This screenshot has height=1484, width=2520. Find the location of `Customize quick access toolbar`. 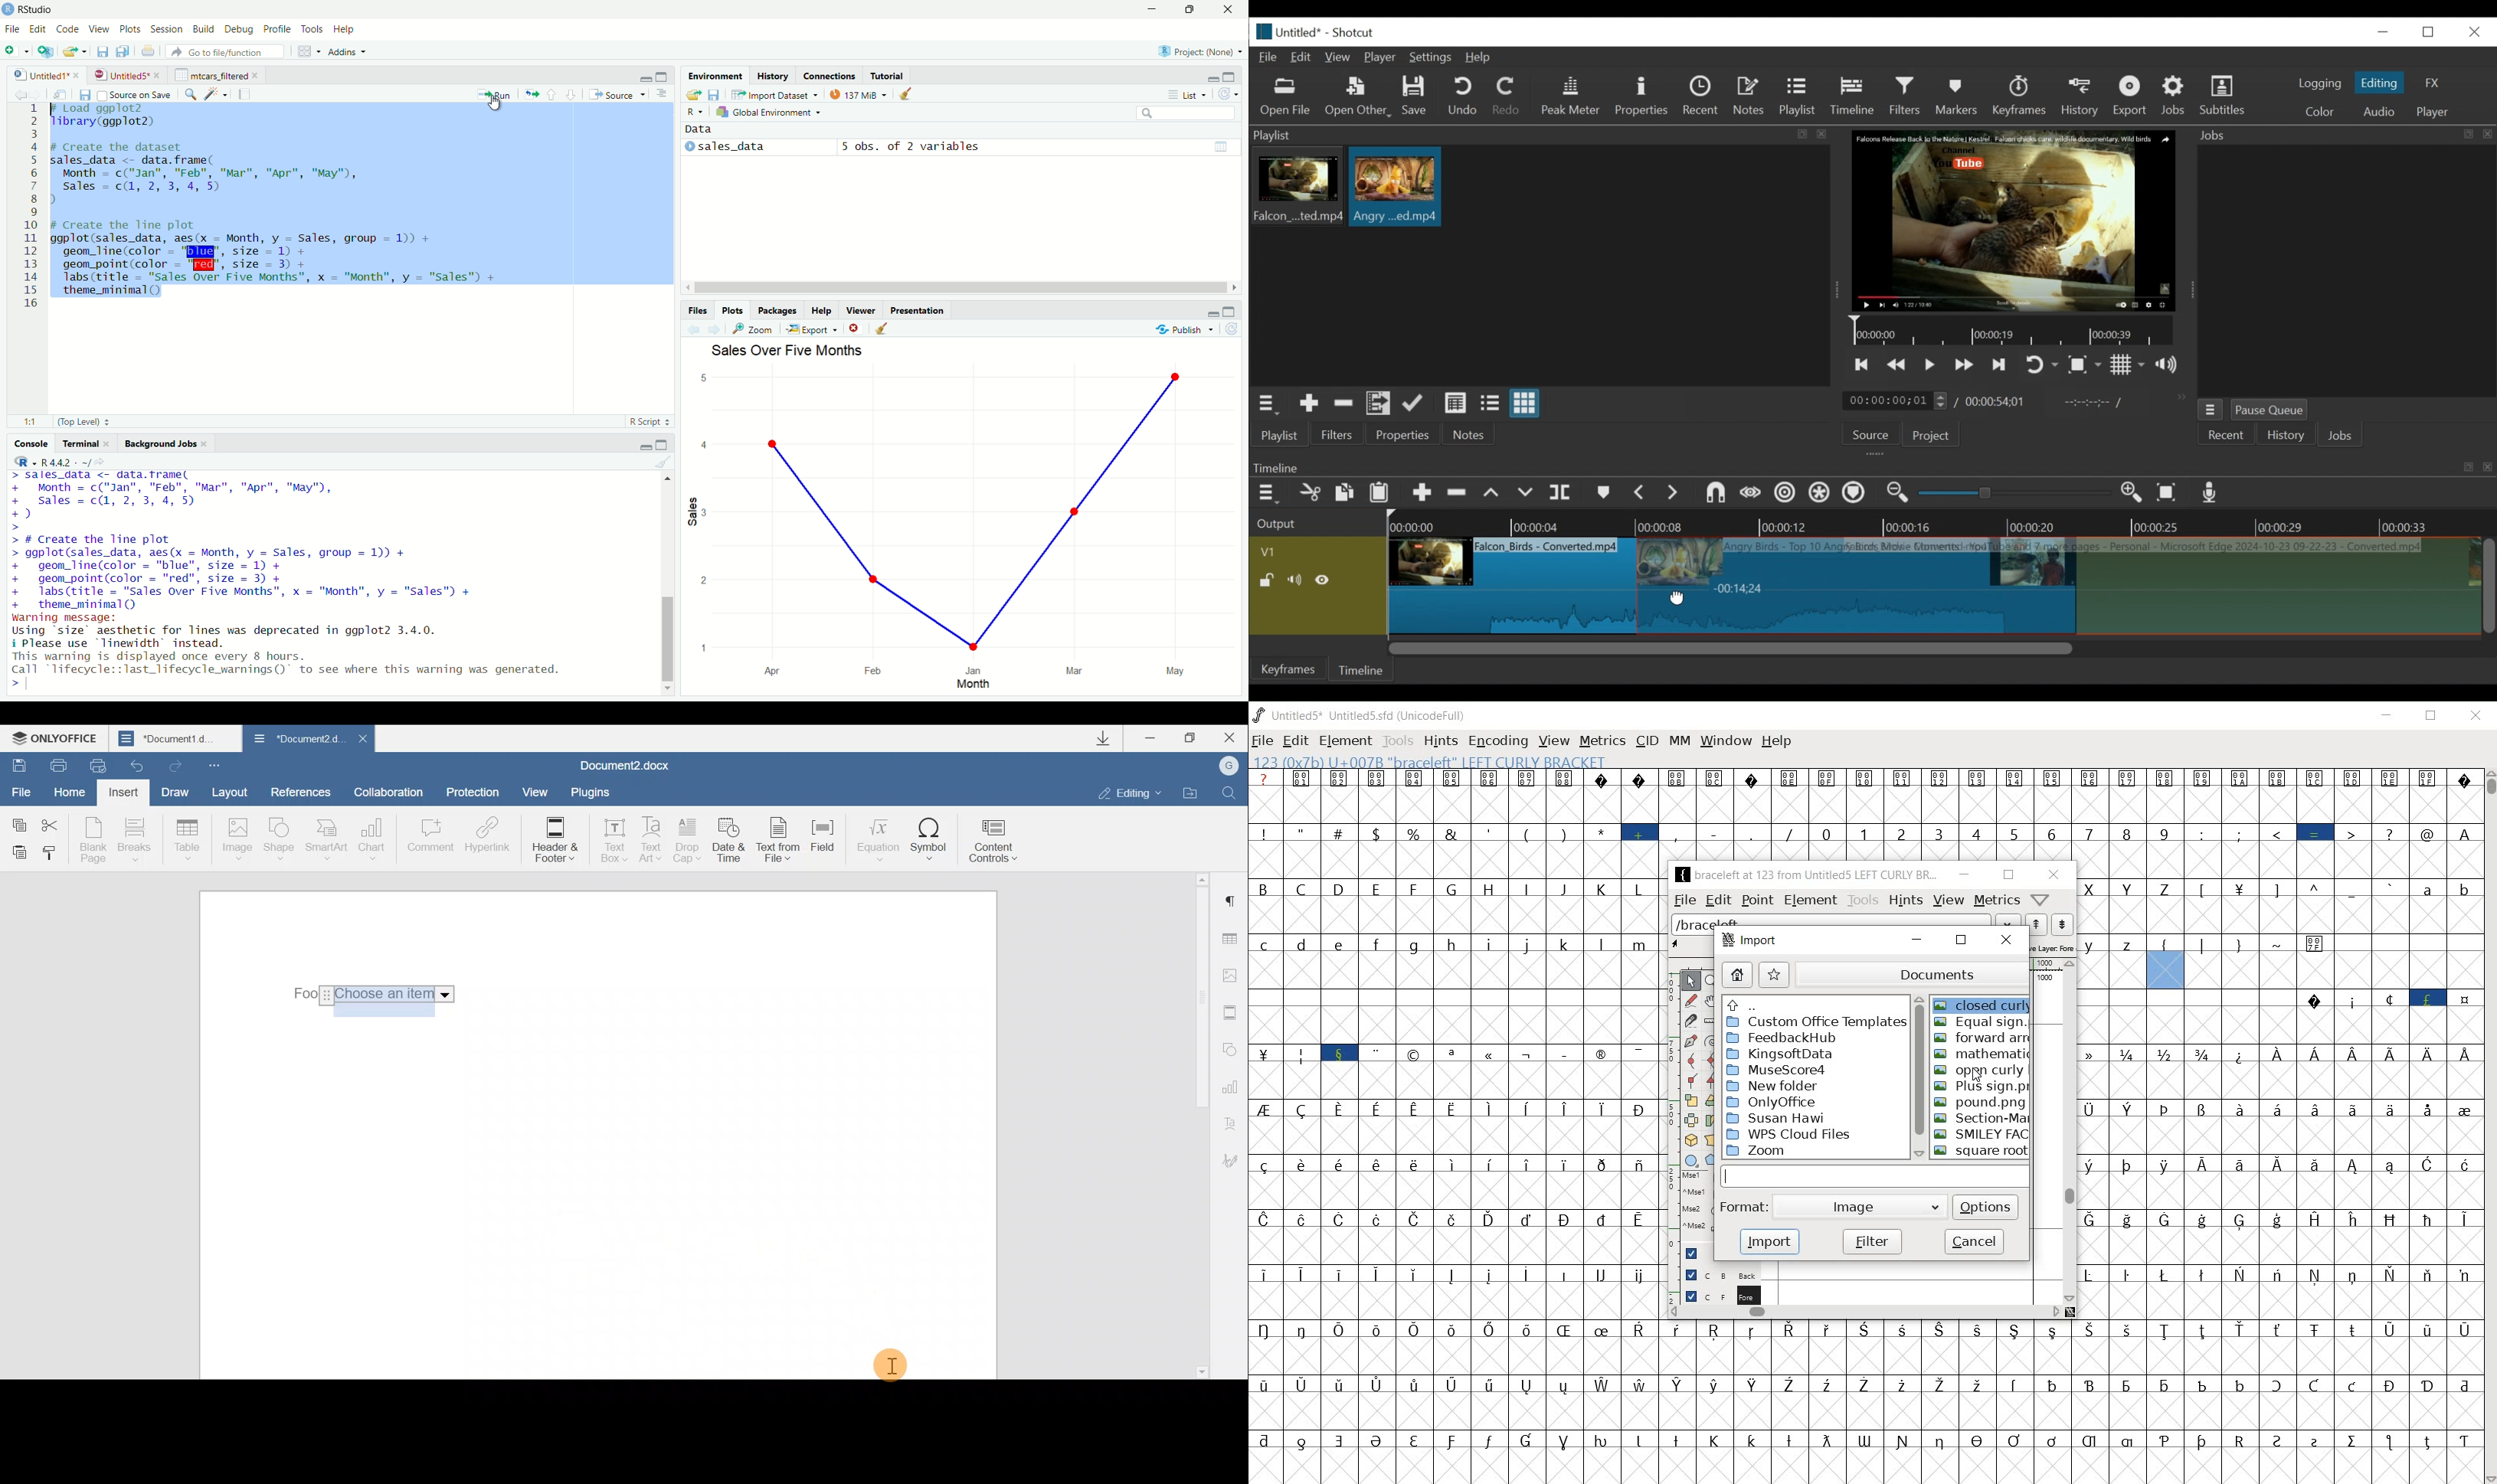

Customize quick access toolbar is located at coordinates (217, 764).